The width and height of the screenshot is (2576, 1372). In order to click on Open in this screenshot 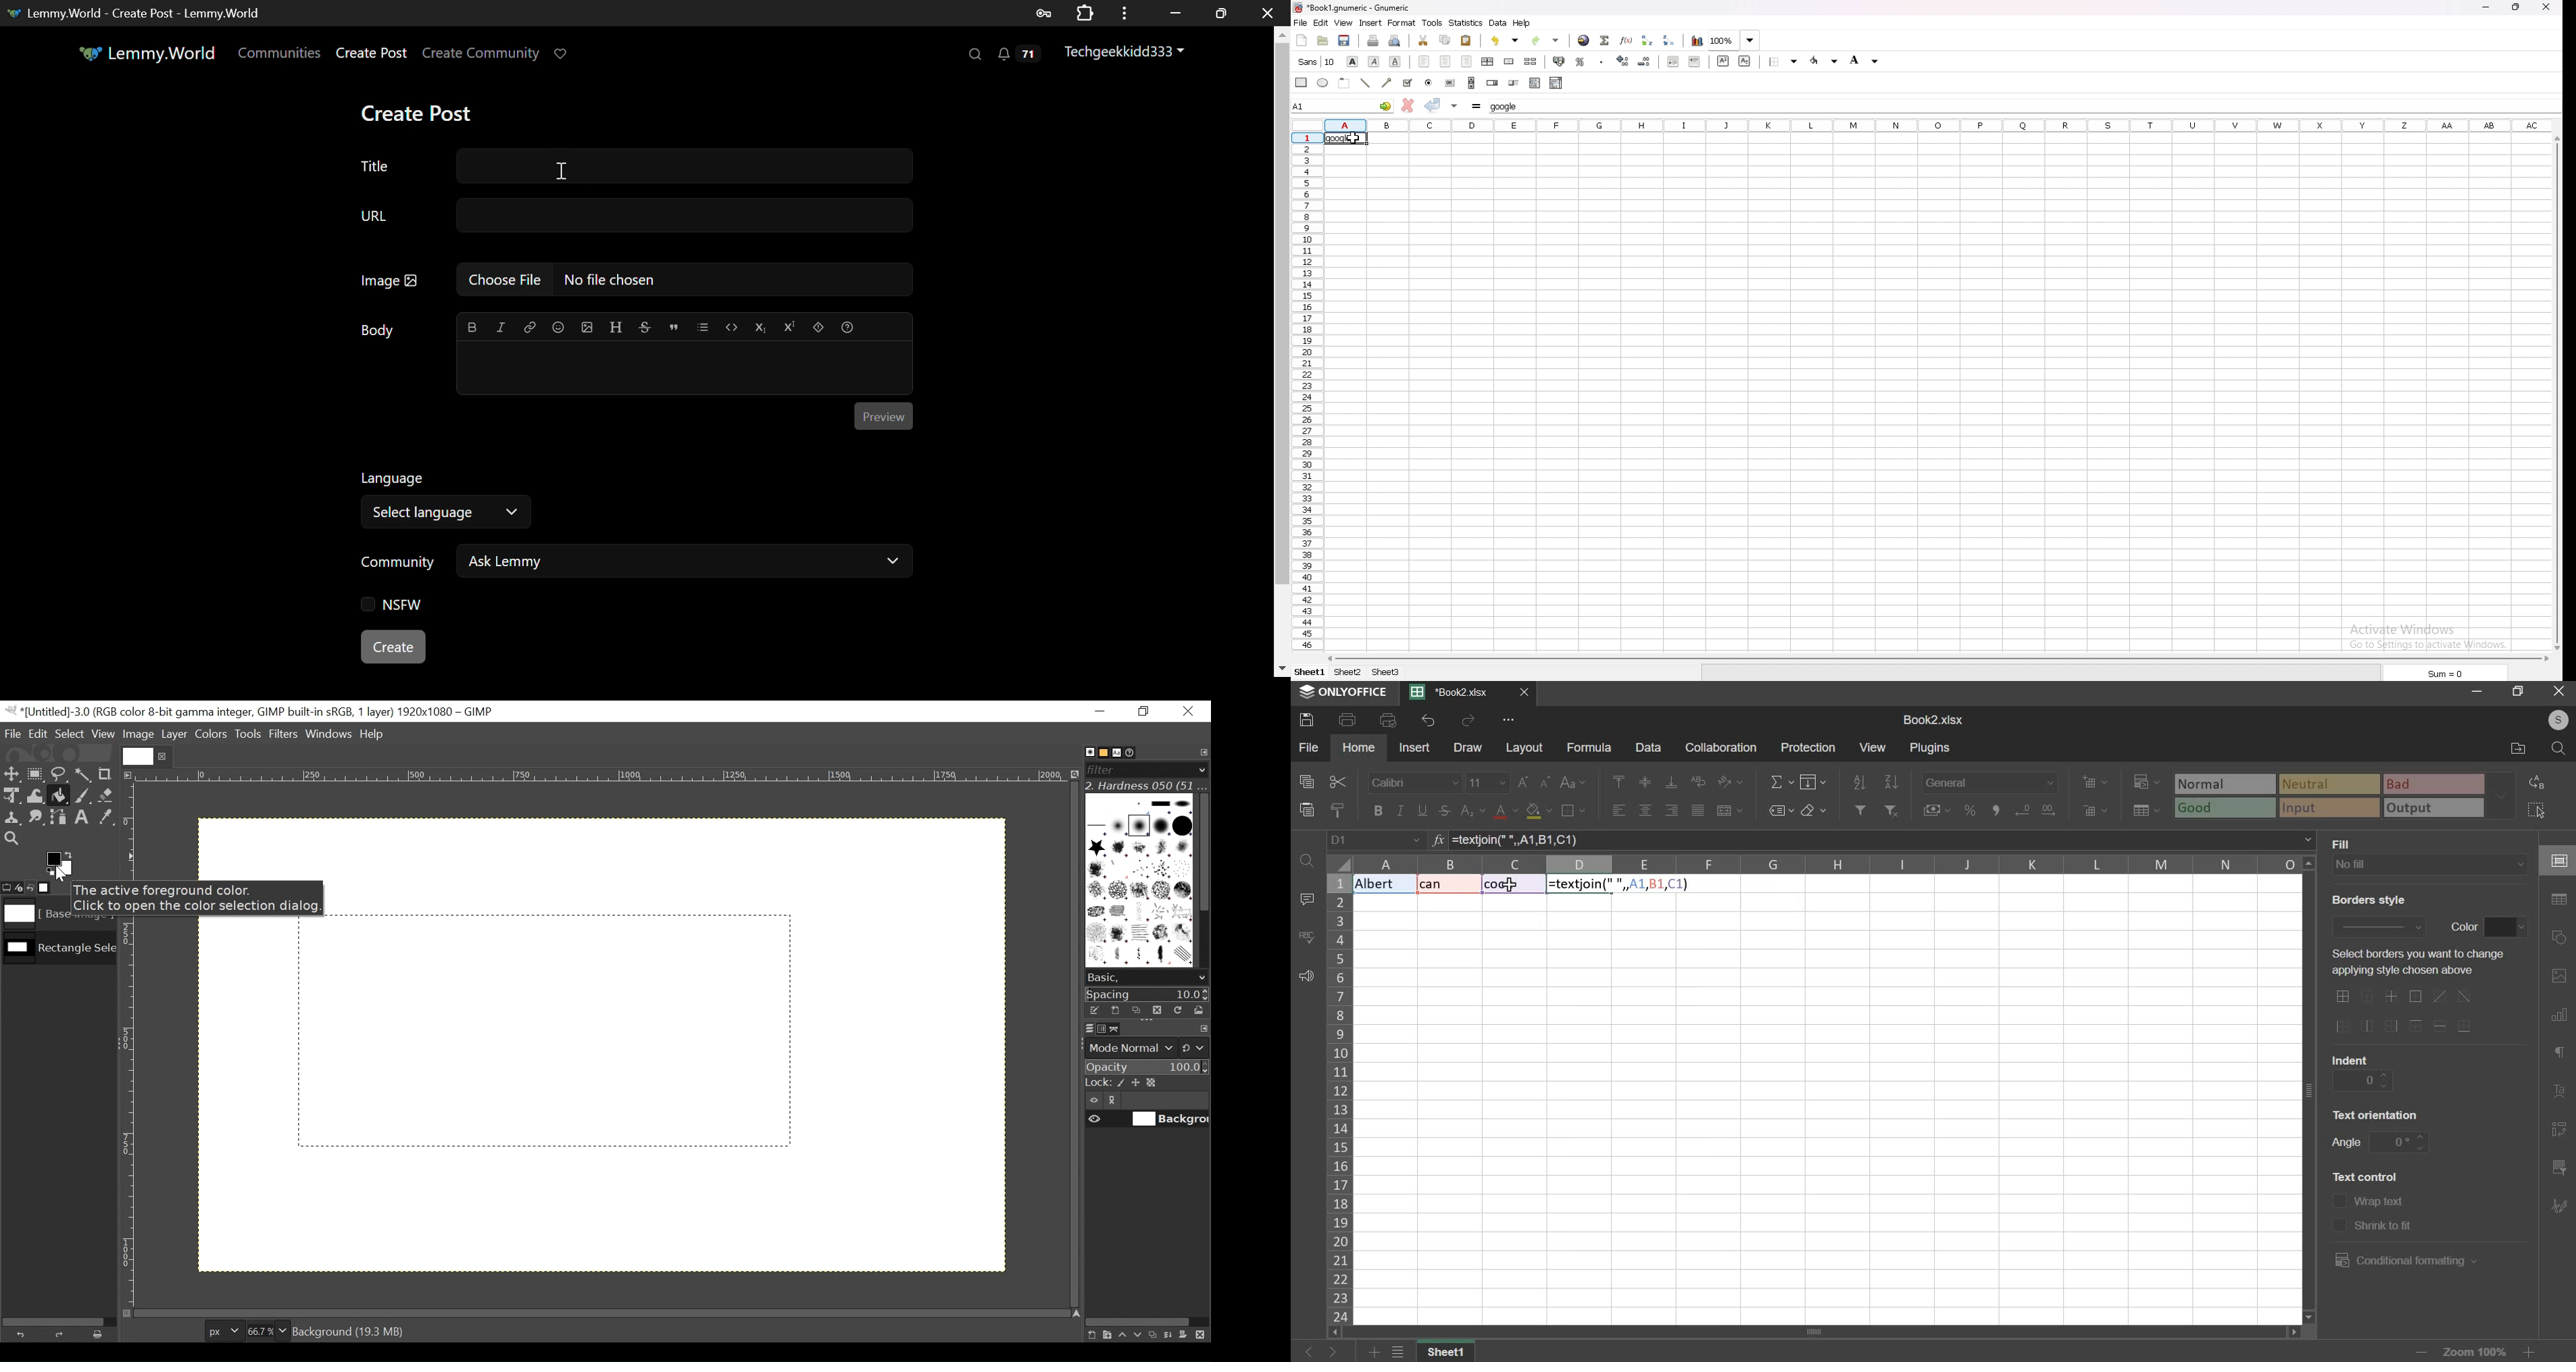, I will do `click(1196, 1010)`.